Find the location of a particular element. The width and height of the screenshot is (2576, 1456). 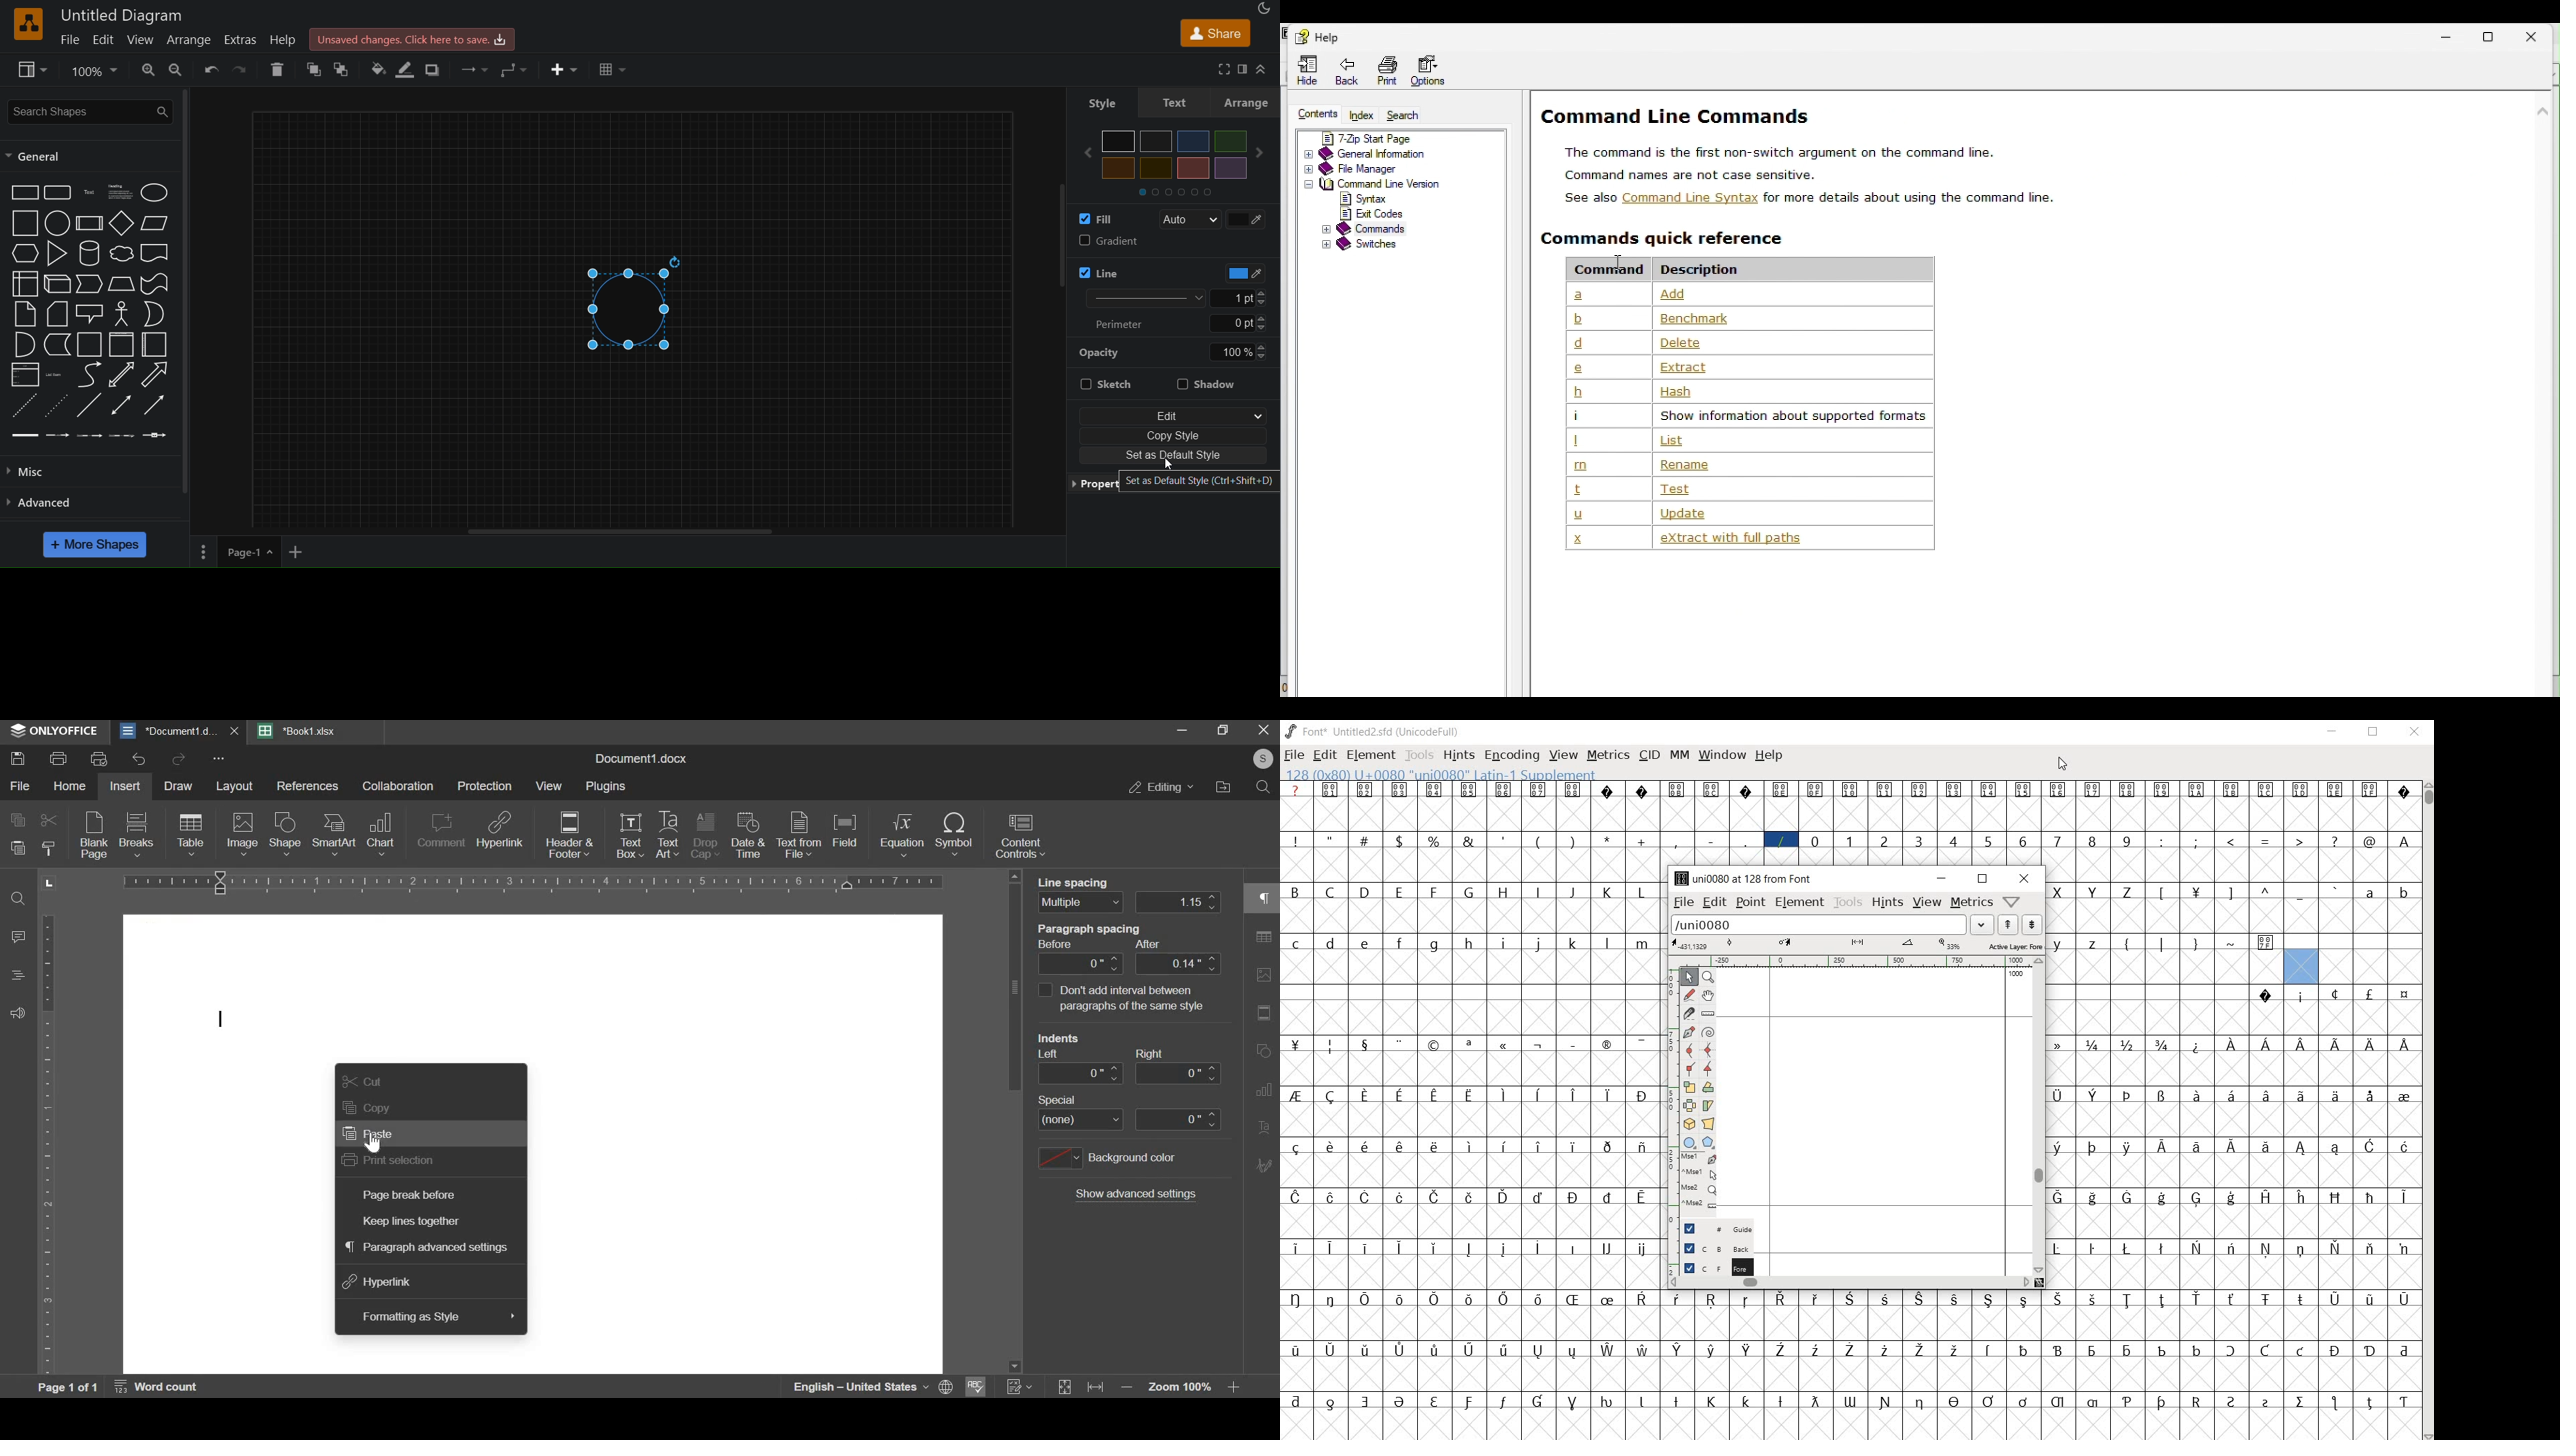

glyph is located at coordinates (2335, 994).